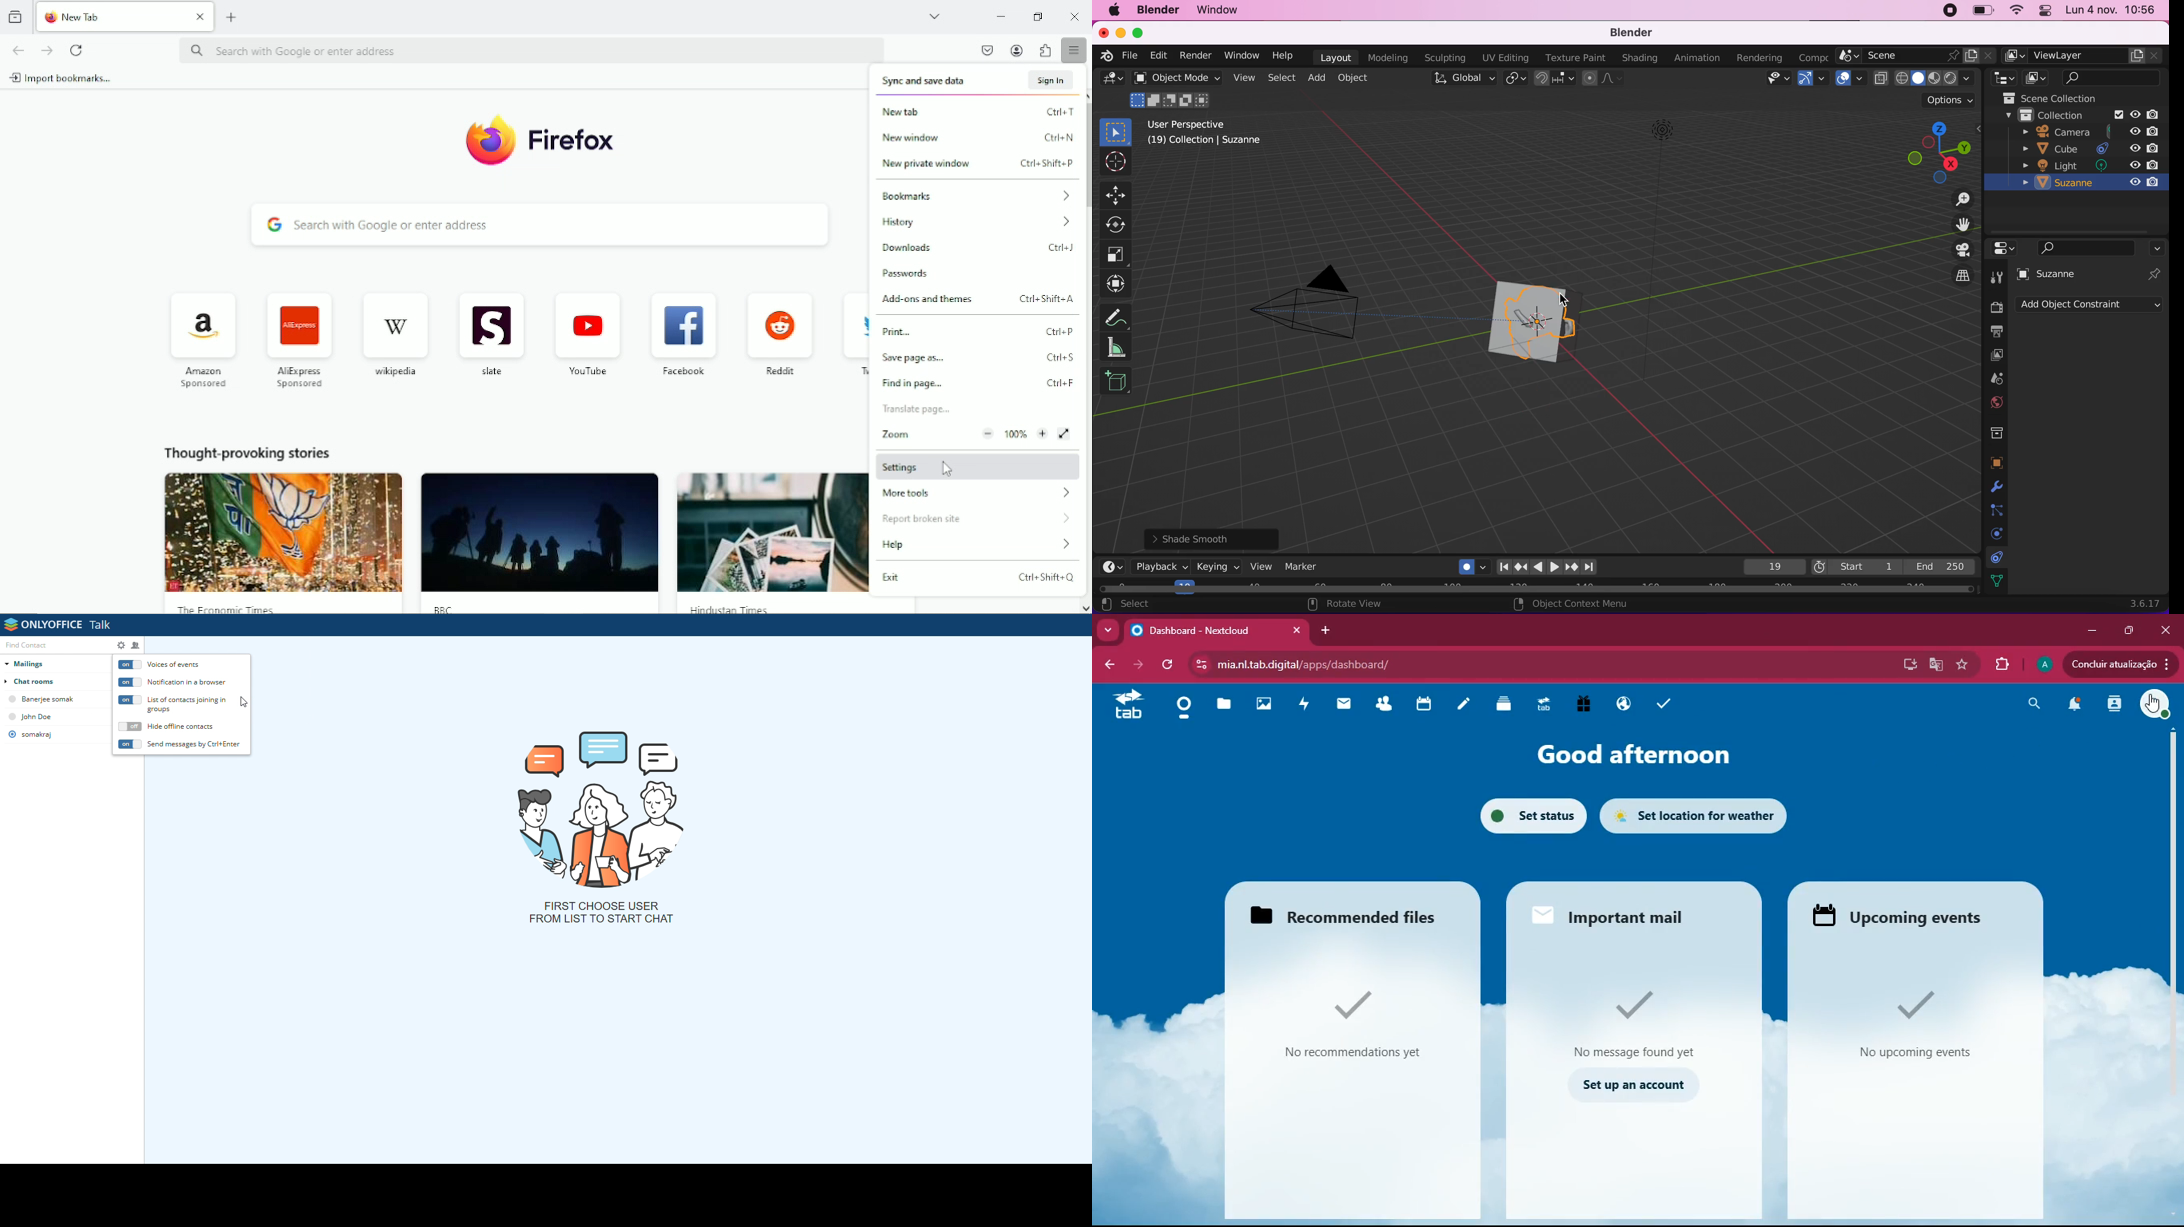 The height and width of the screenshot is (1232, 2184). Describe the element at coordinates (1241, 55) in the screenshot. I see `window` at that location.